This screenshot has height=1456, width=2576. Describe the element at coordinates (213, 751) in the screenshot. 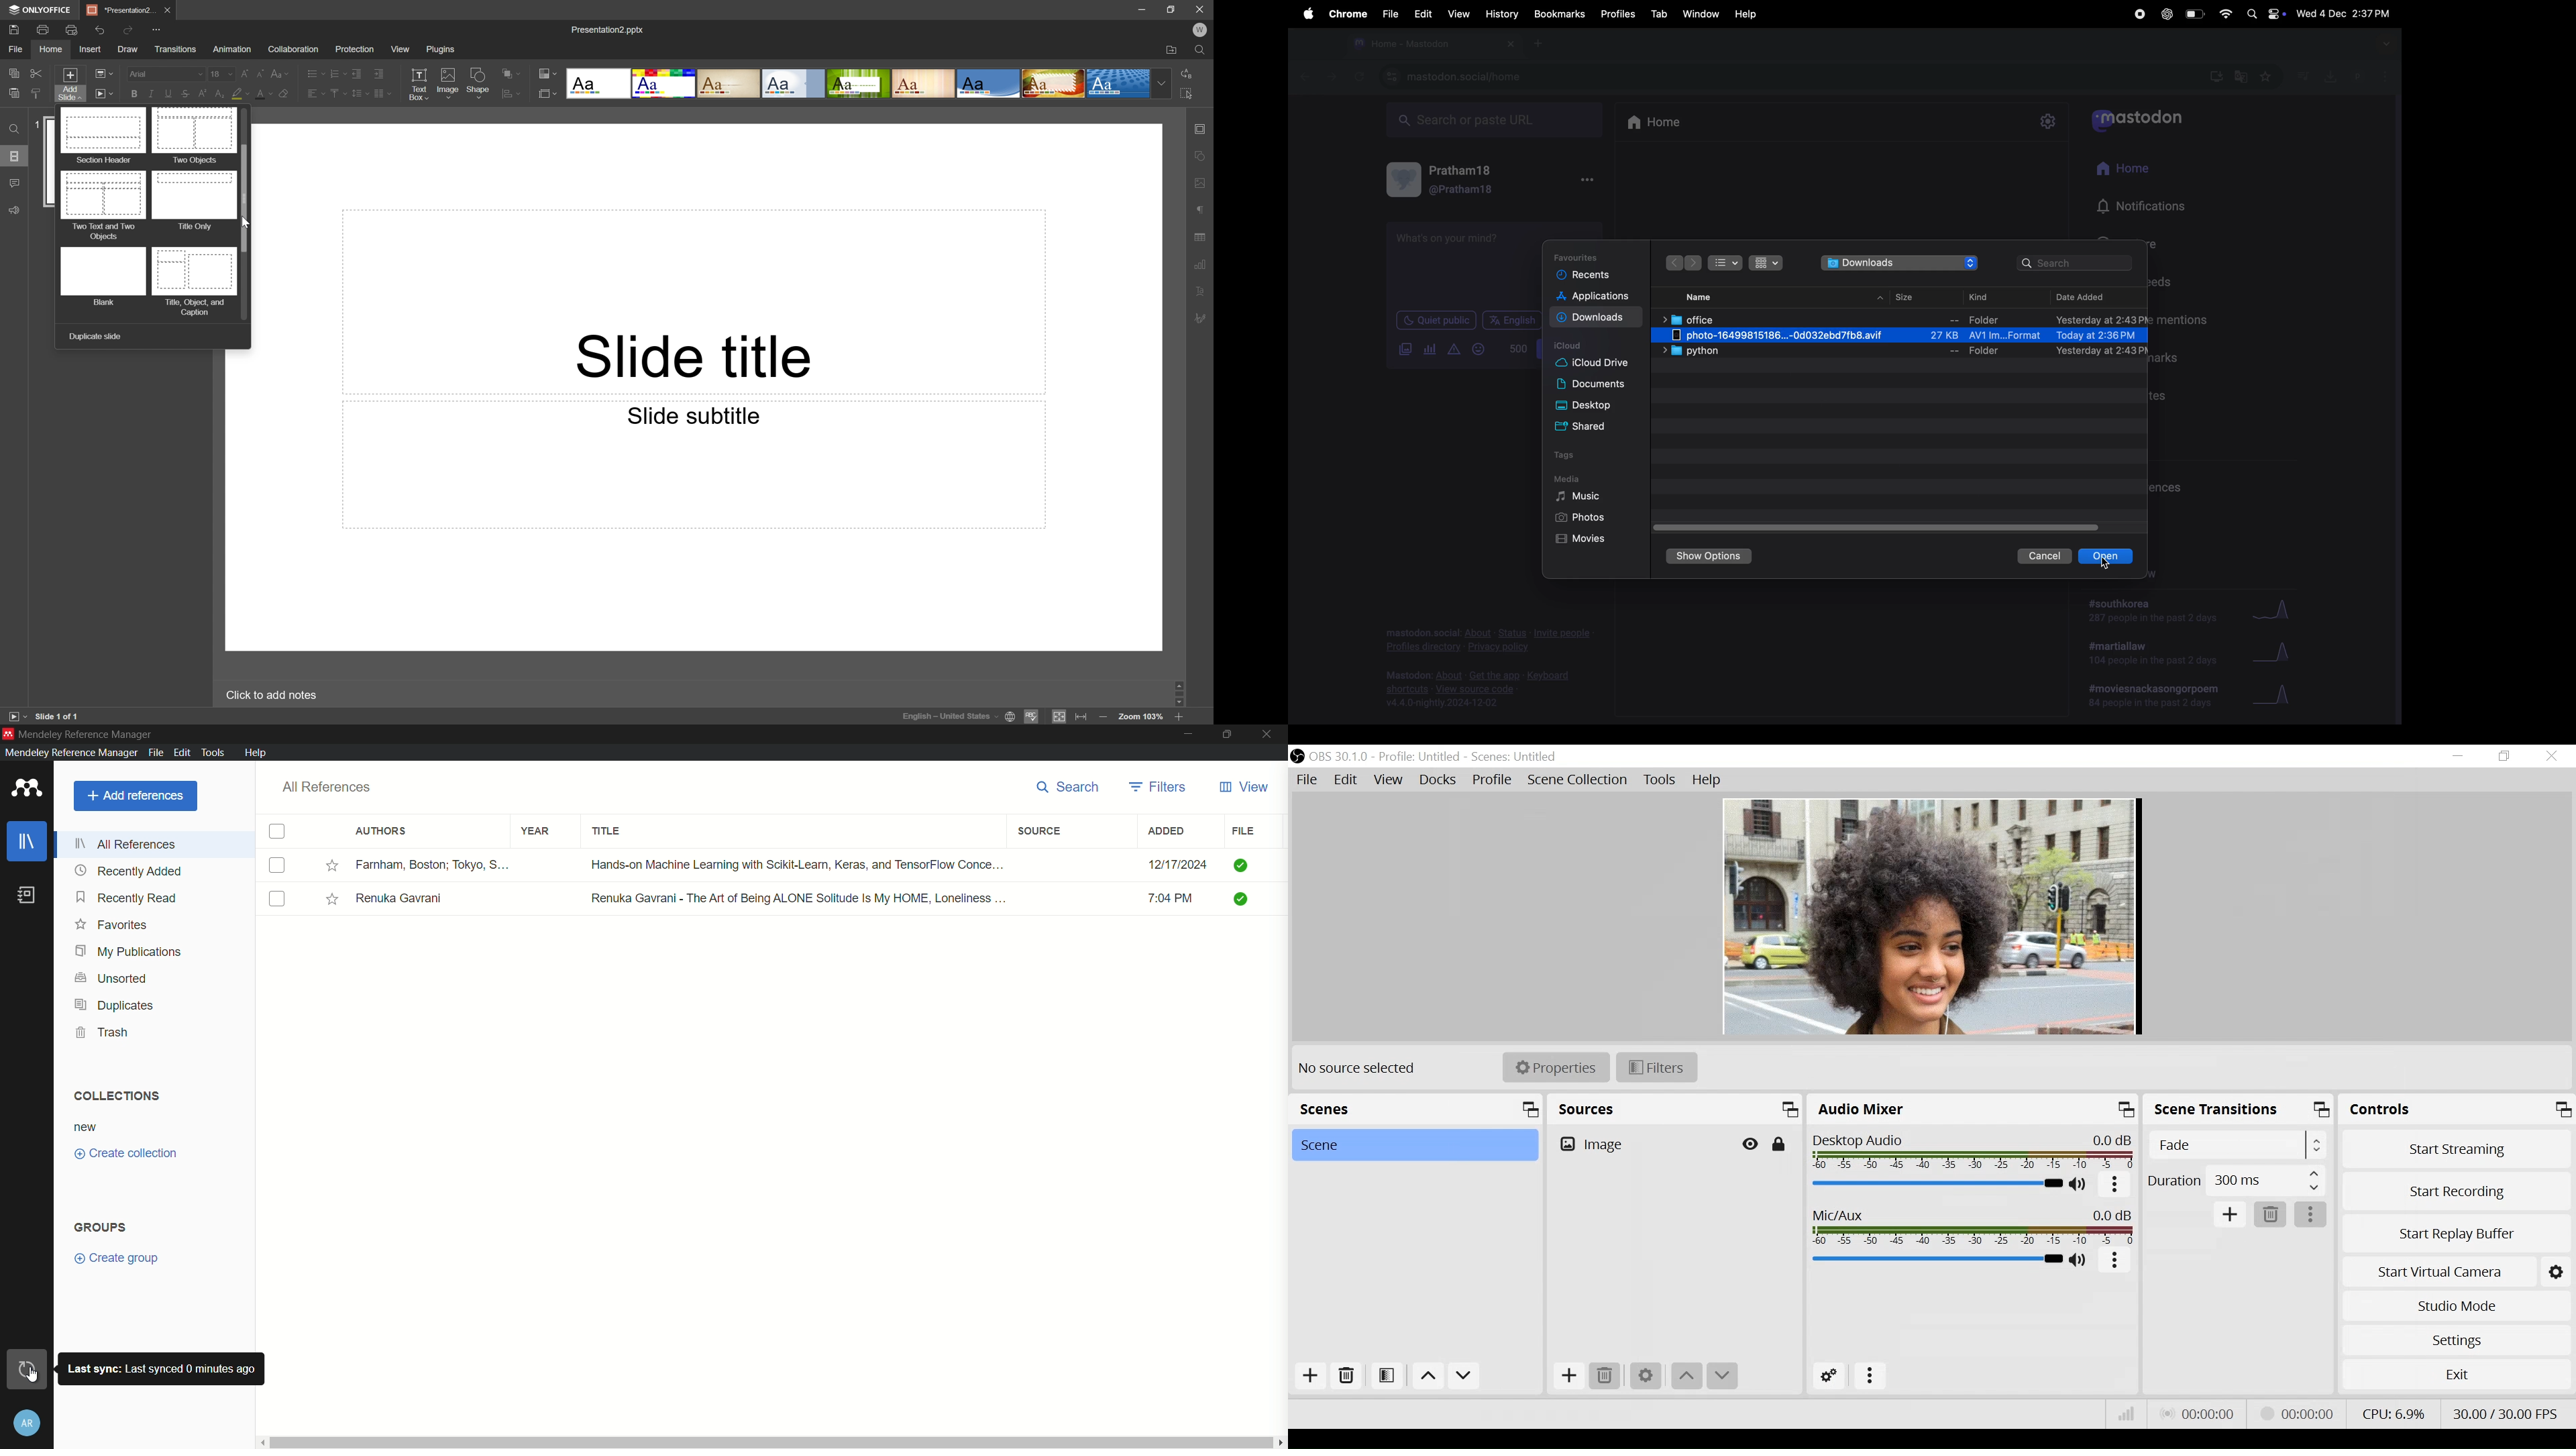

I see `tools menu` at that location.